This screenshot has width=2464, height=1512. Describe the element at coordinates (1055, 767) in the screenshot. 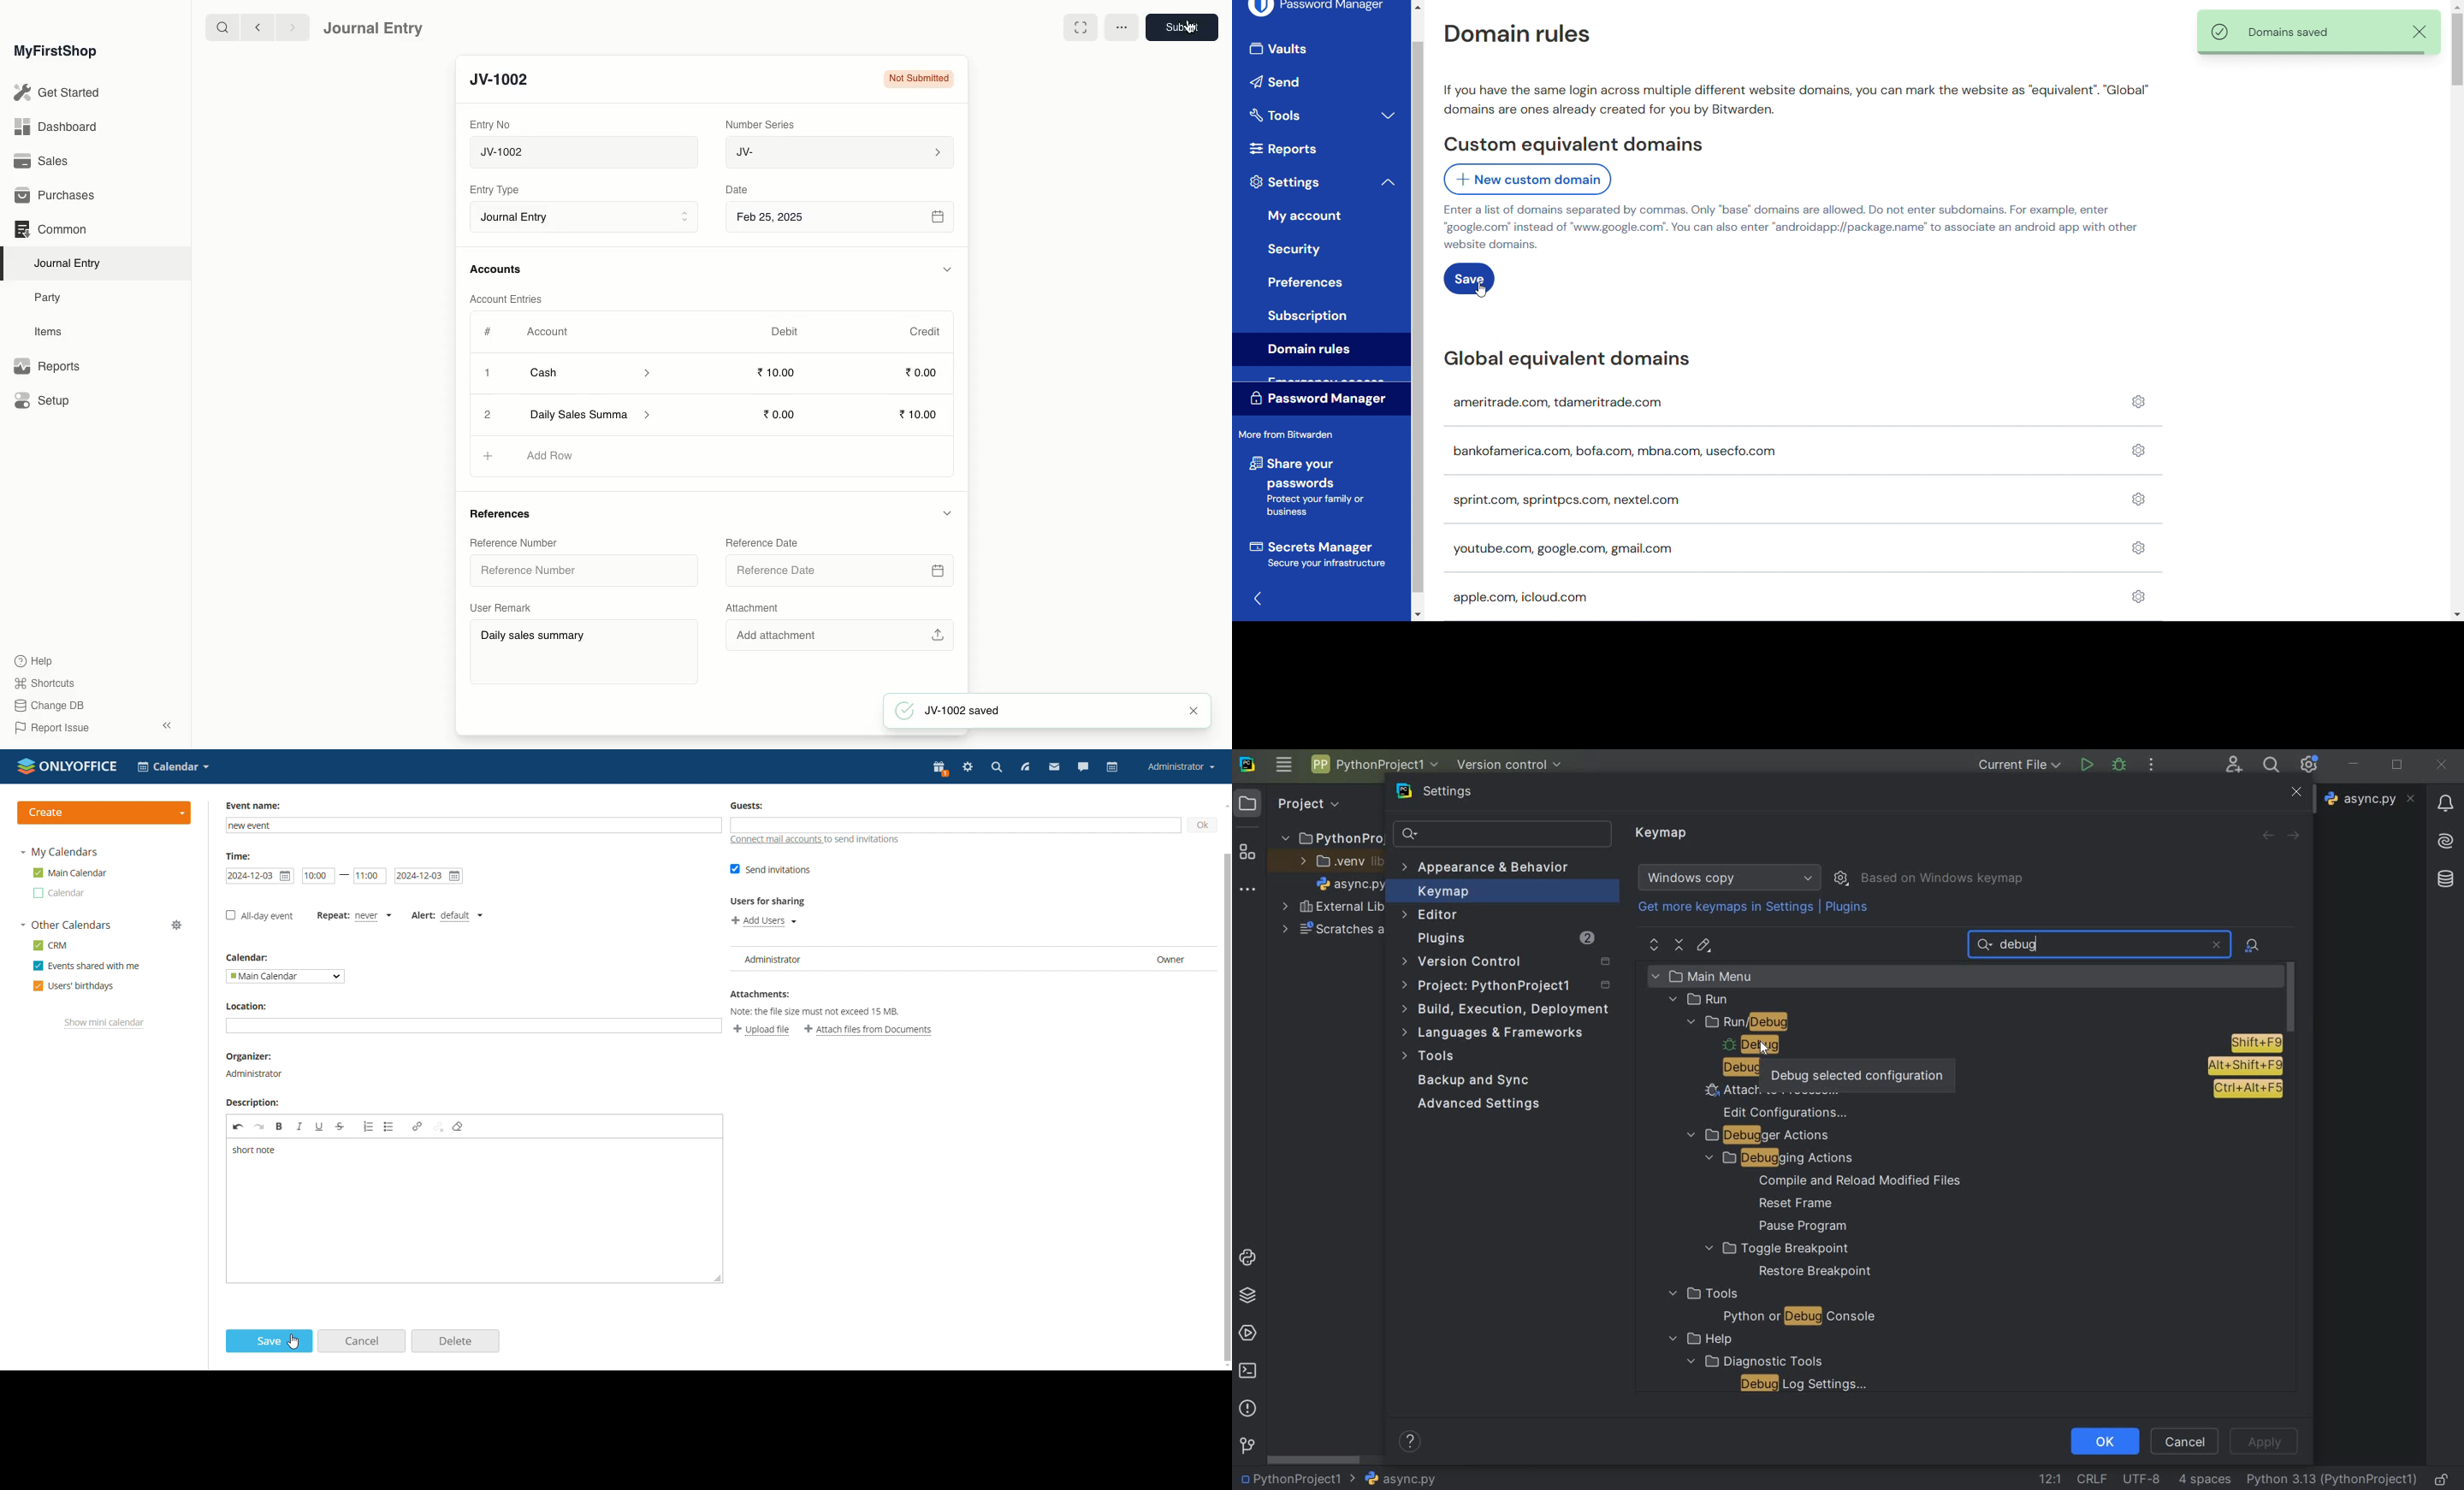

I see `mail` at that location.